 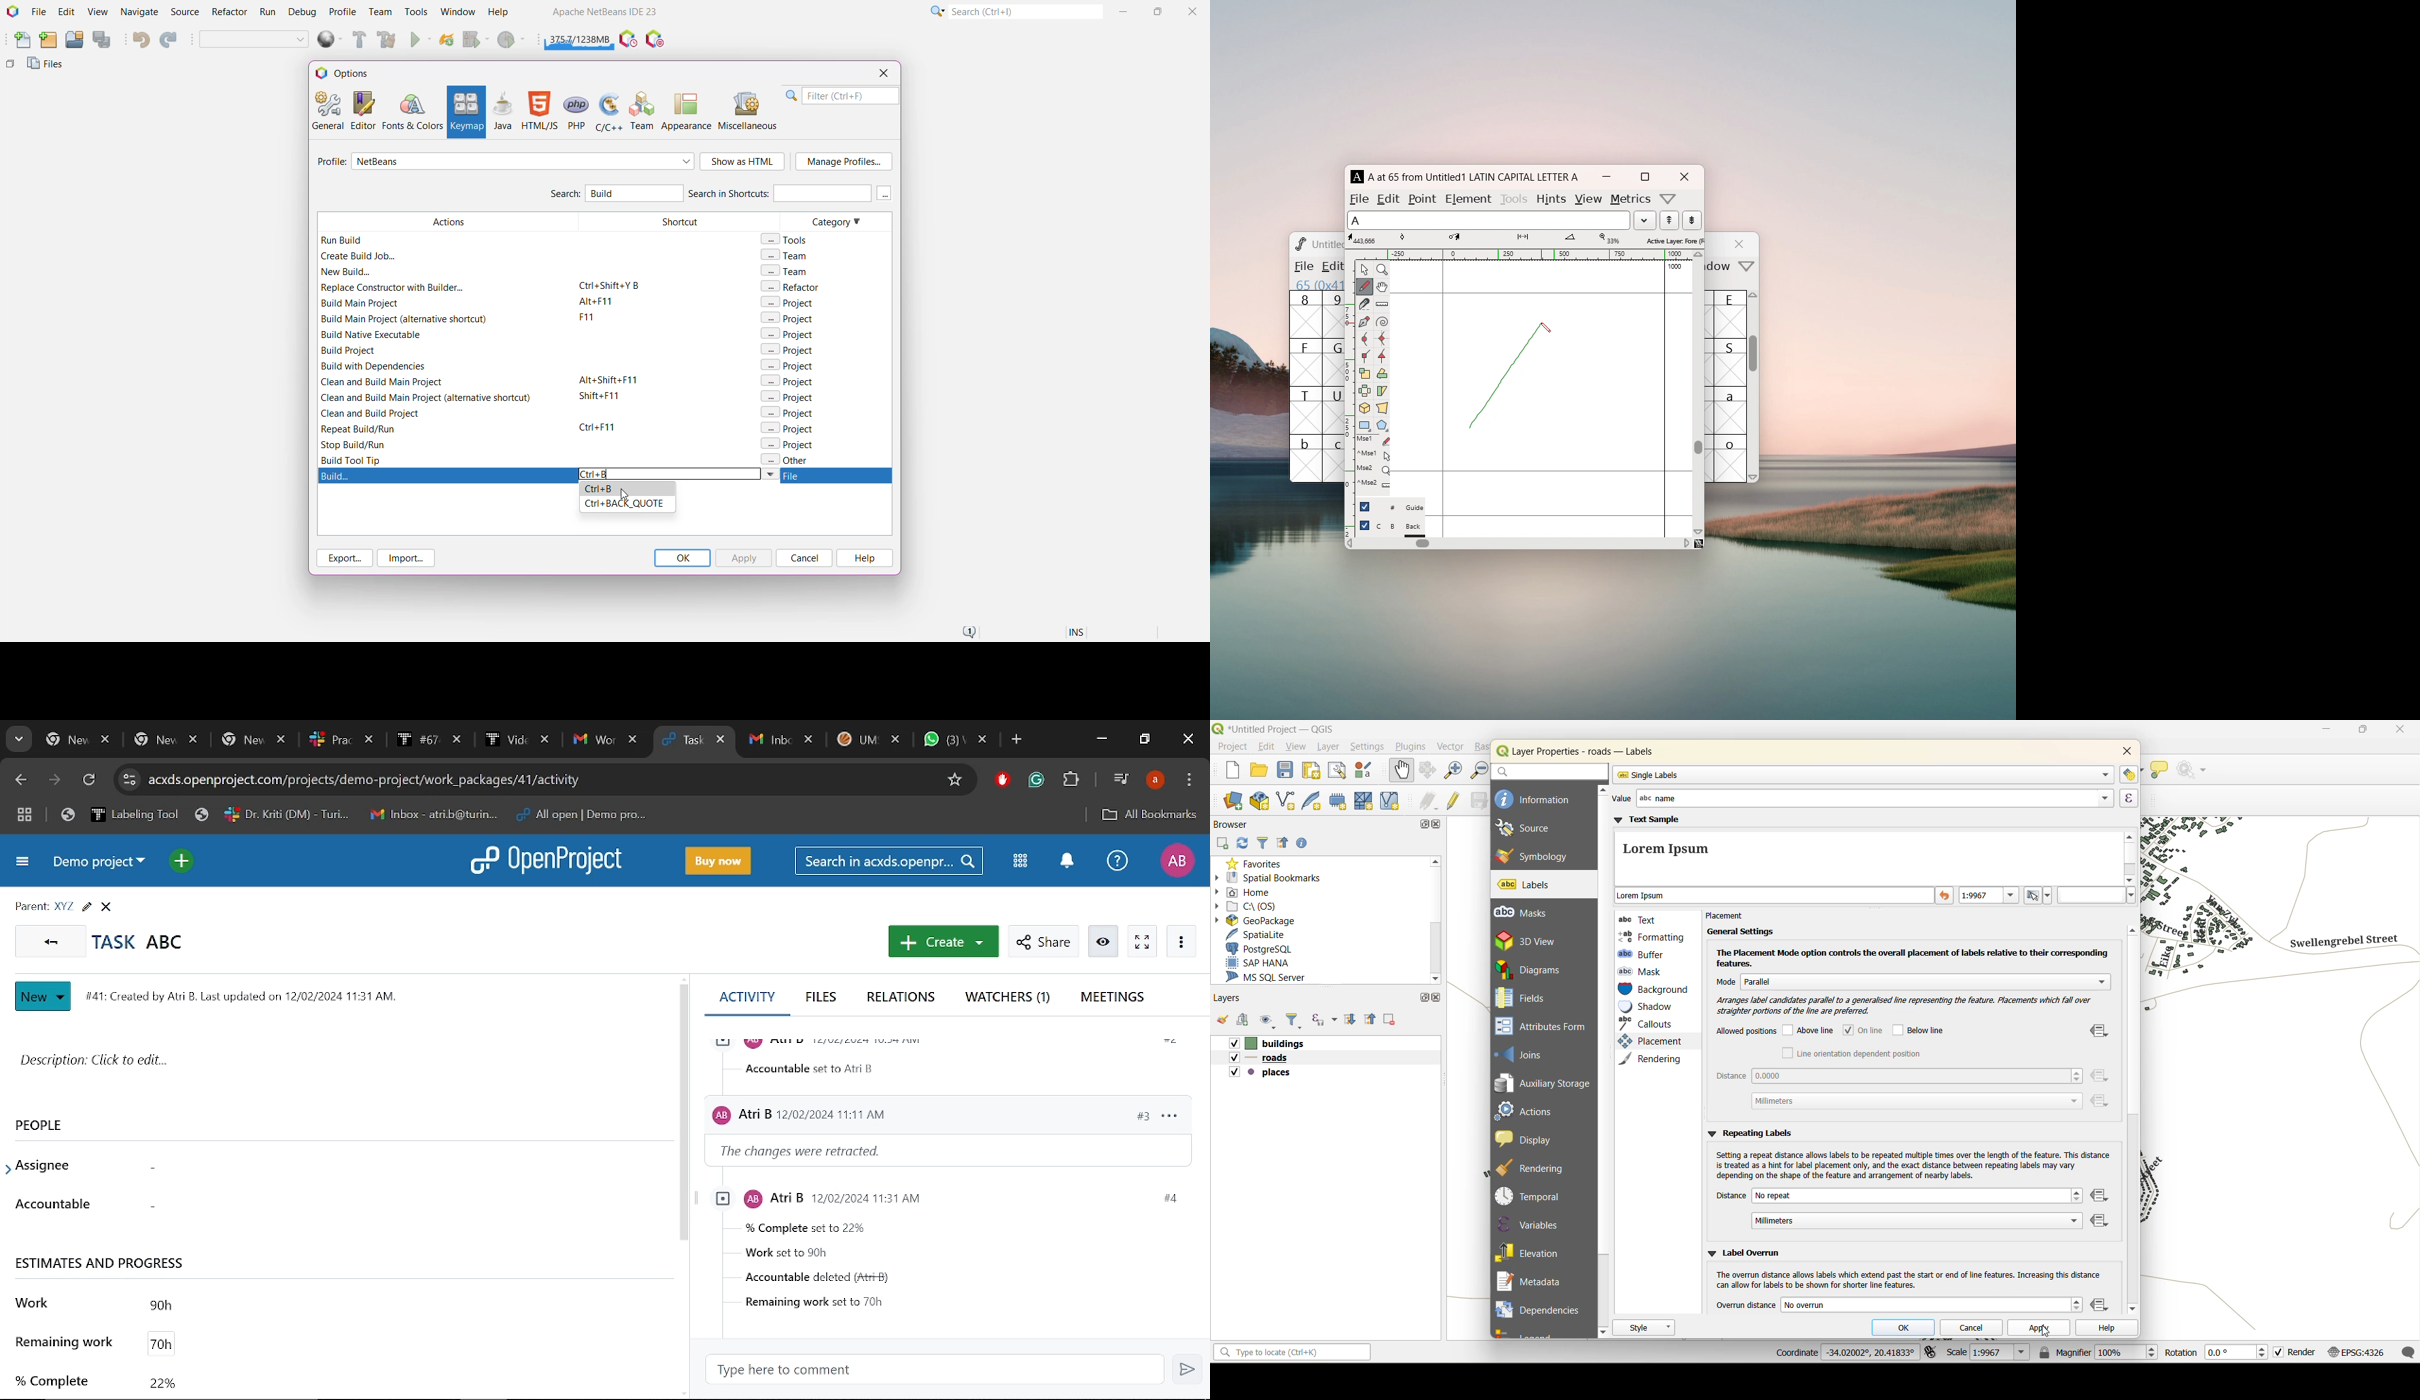 What do you see at coordinates (1609, 239) in the screenshot?
I see `level of maginification` at bounding box center [1609, 239].